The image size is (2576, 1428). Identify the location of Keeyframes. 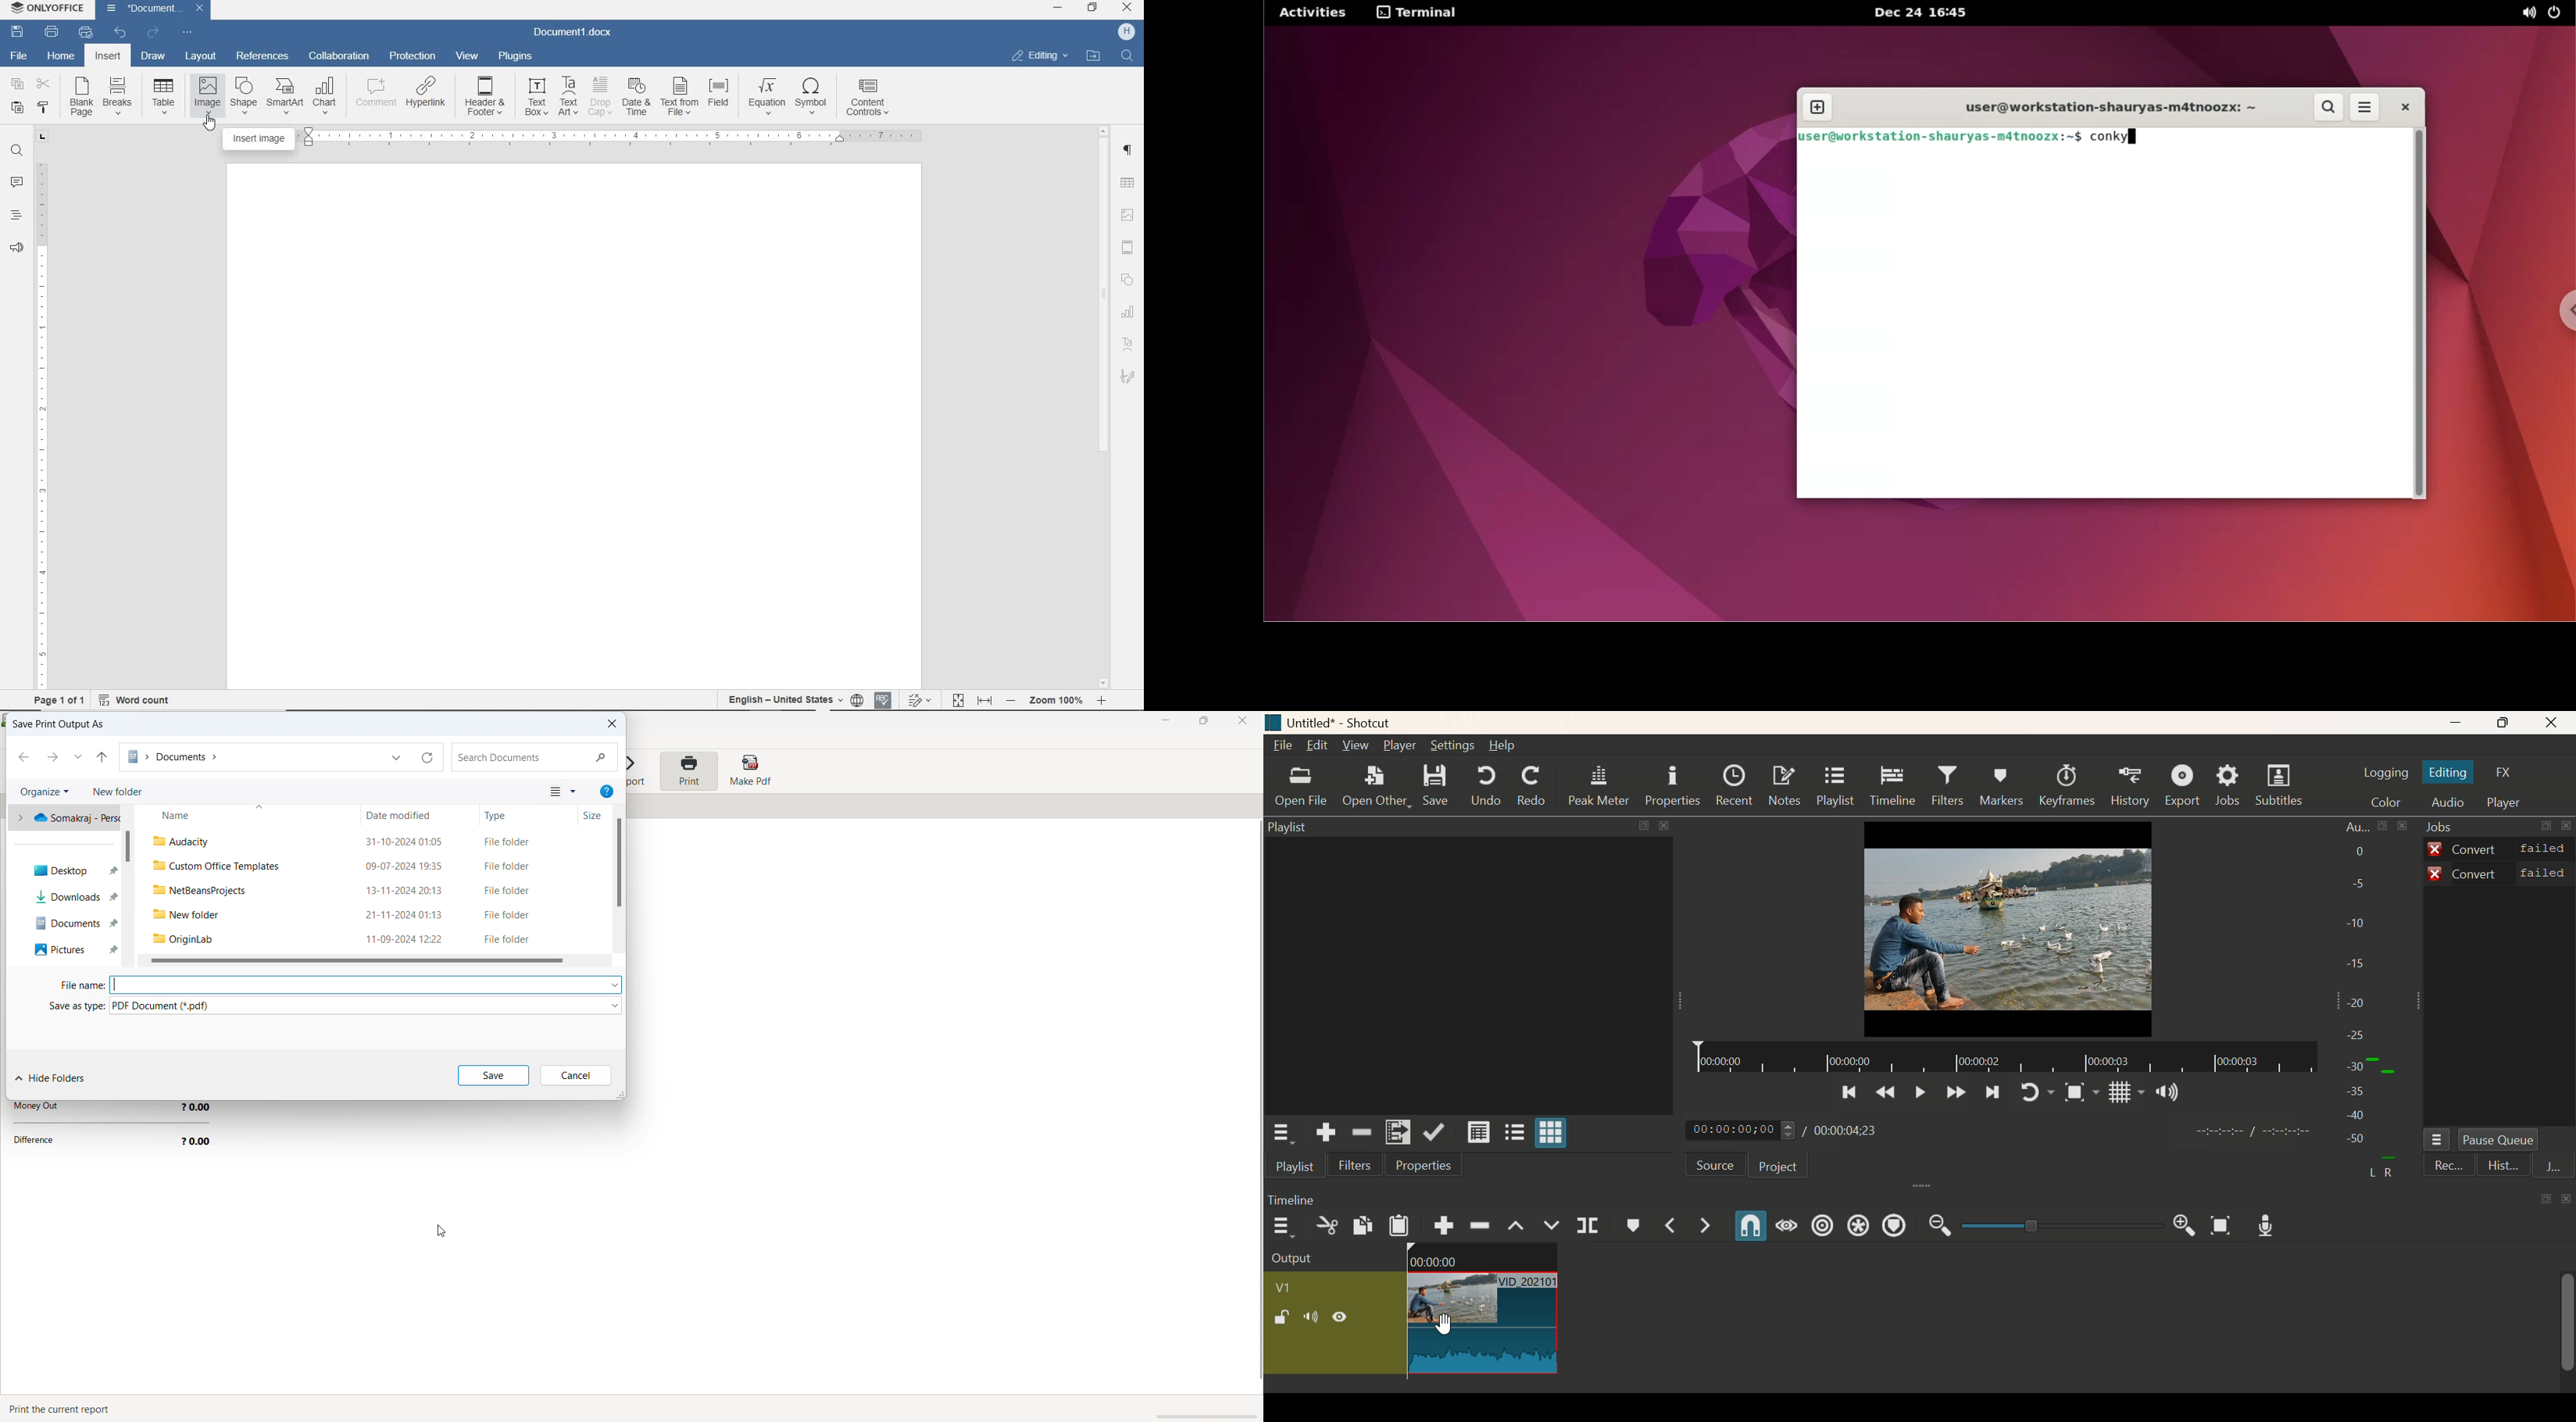
(2069, 786).